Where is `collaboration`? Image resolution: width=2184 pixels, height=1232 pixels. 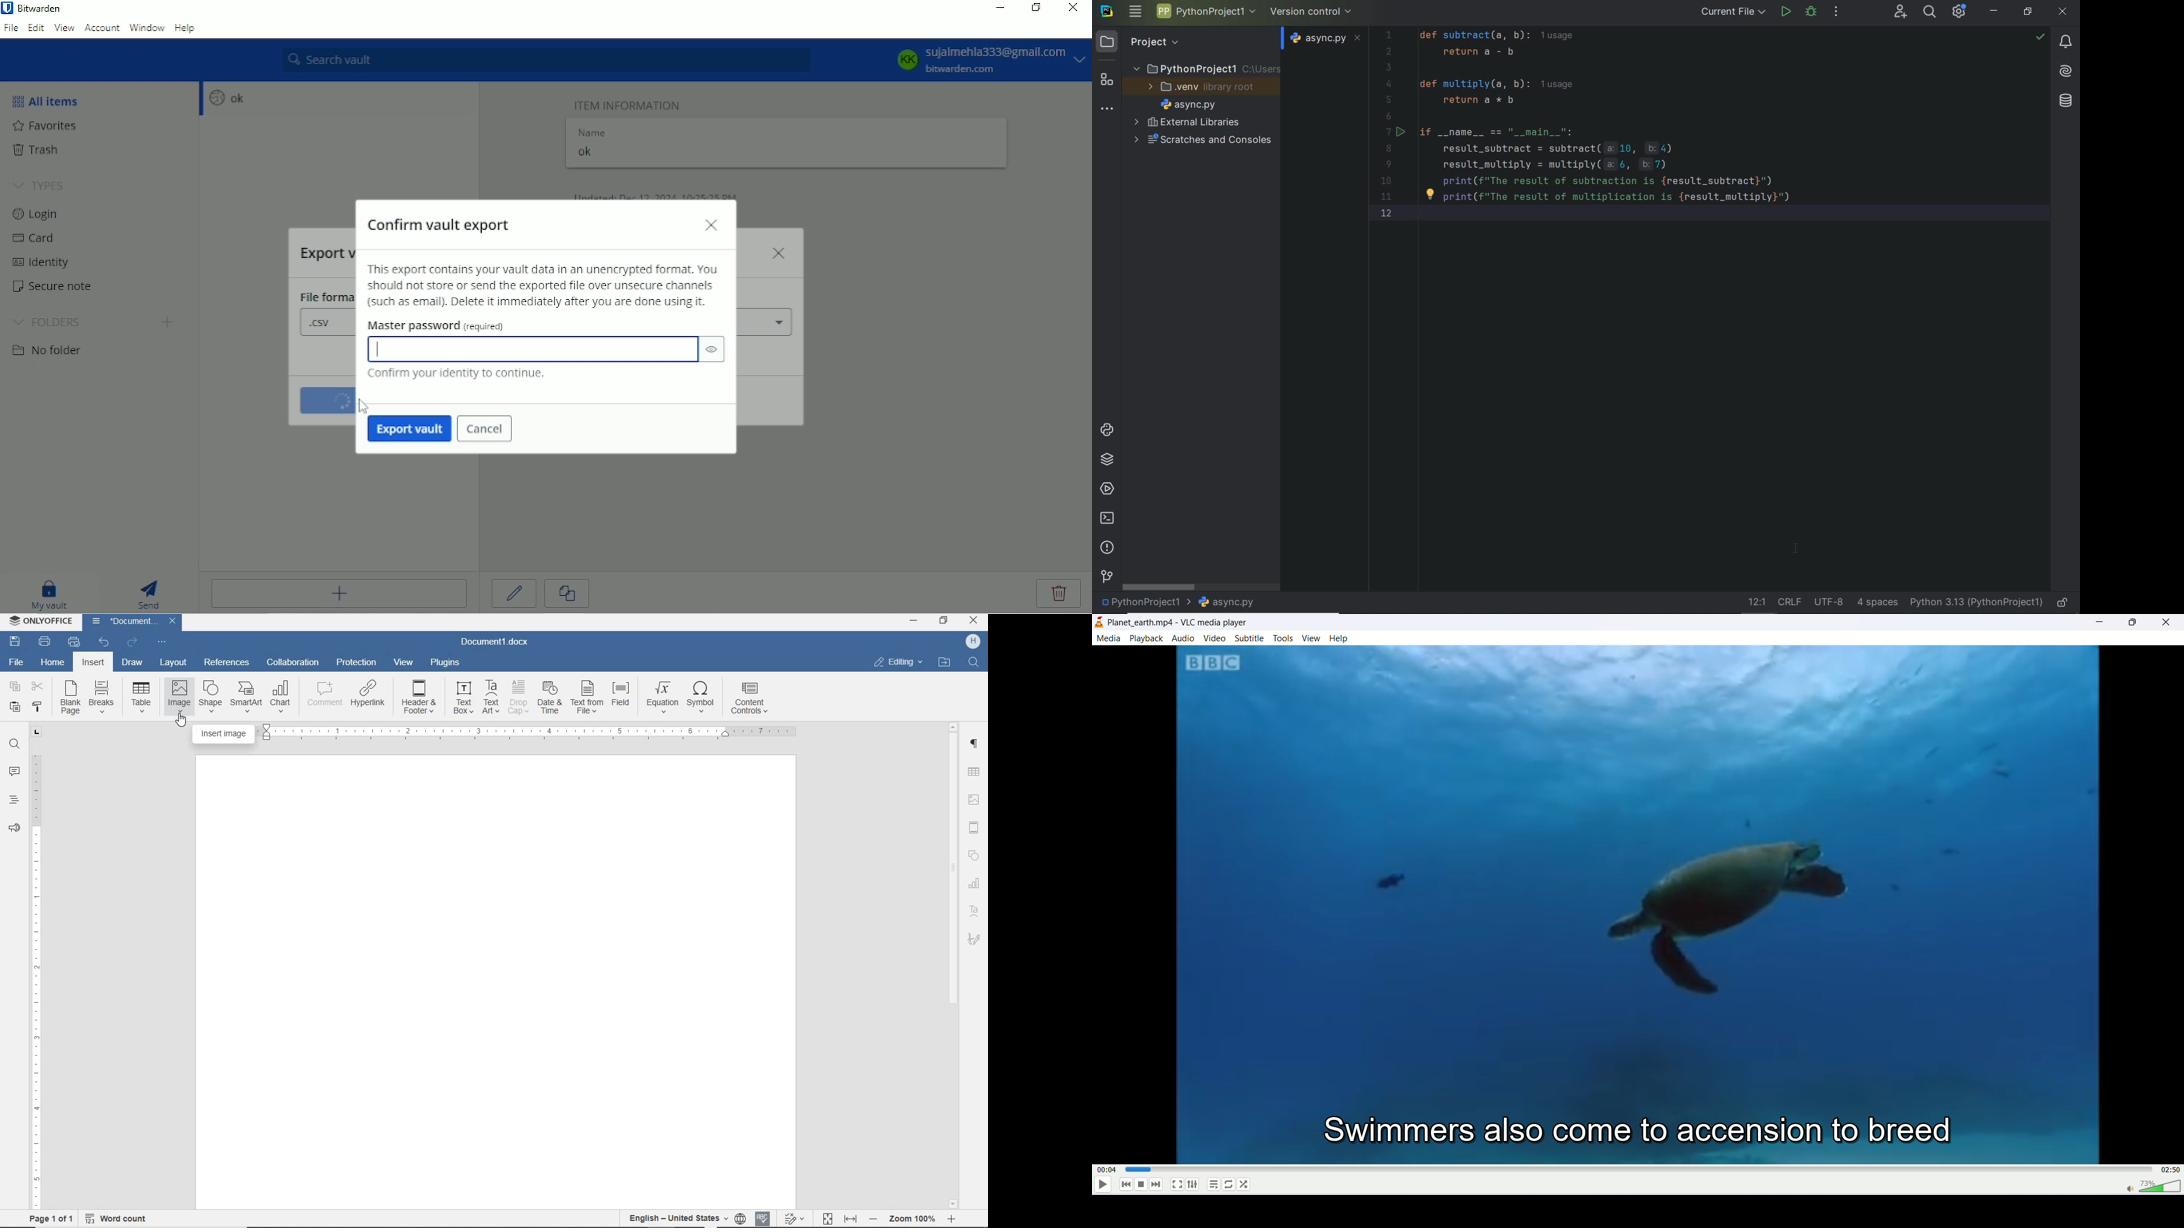 collaboration is located at coordinates (293, 662).